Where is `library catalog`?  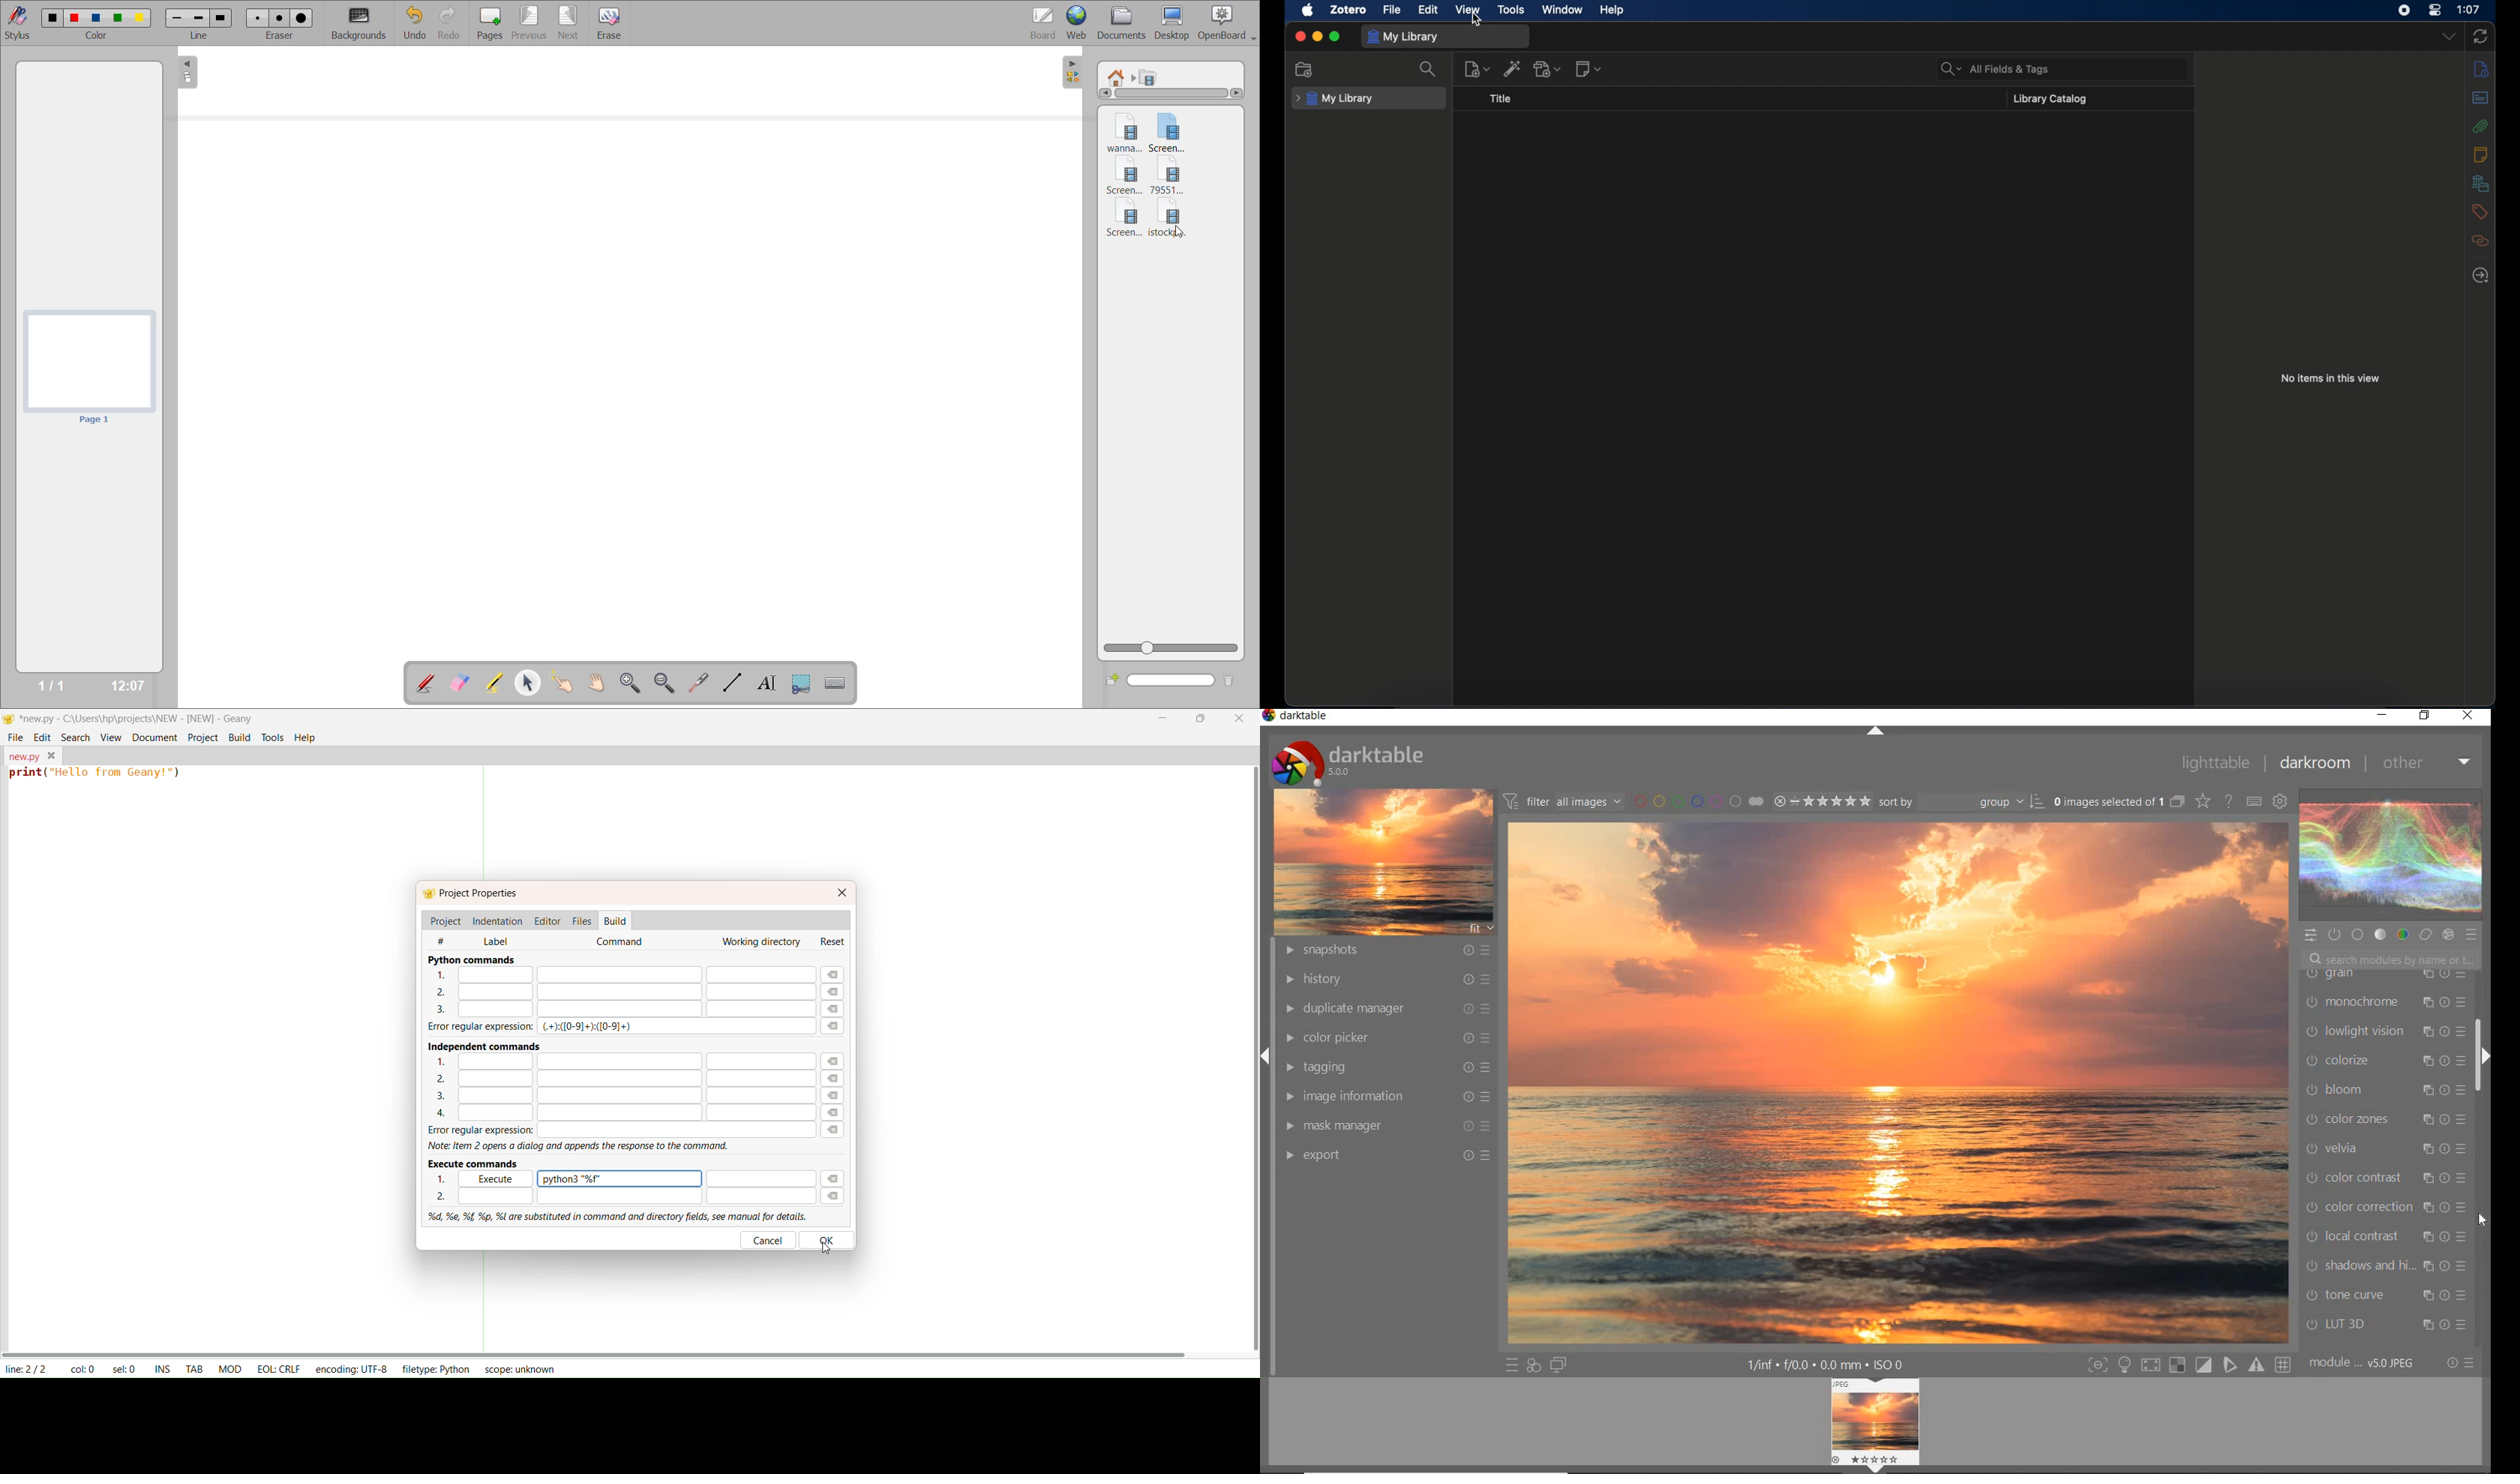 library catalog is located at coordinates (2048, 99).